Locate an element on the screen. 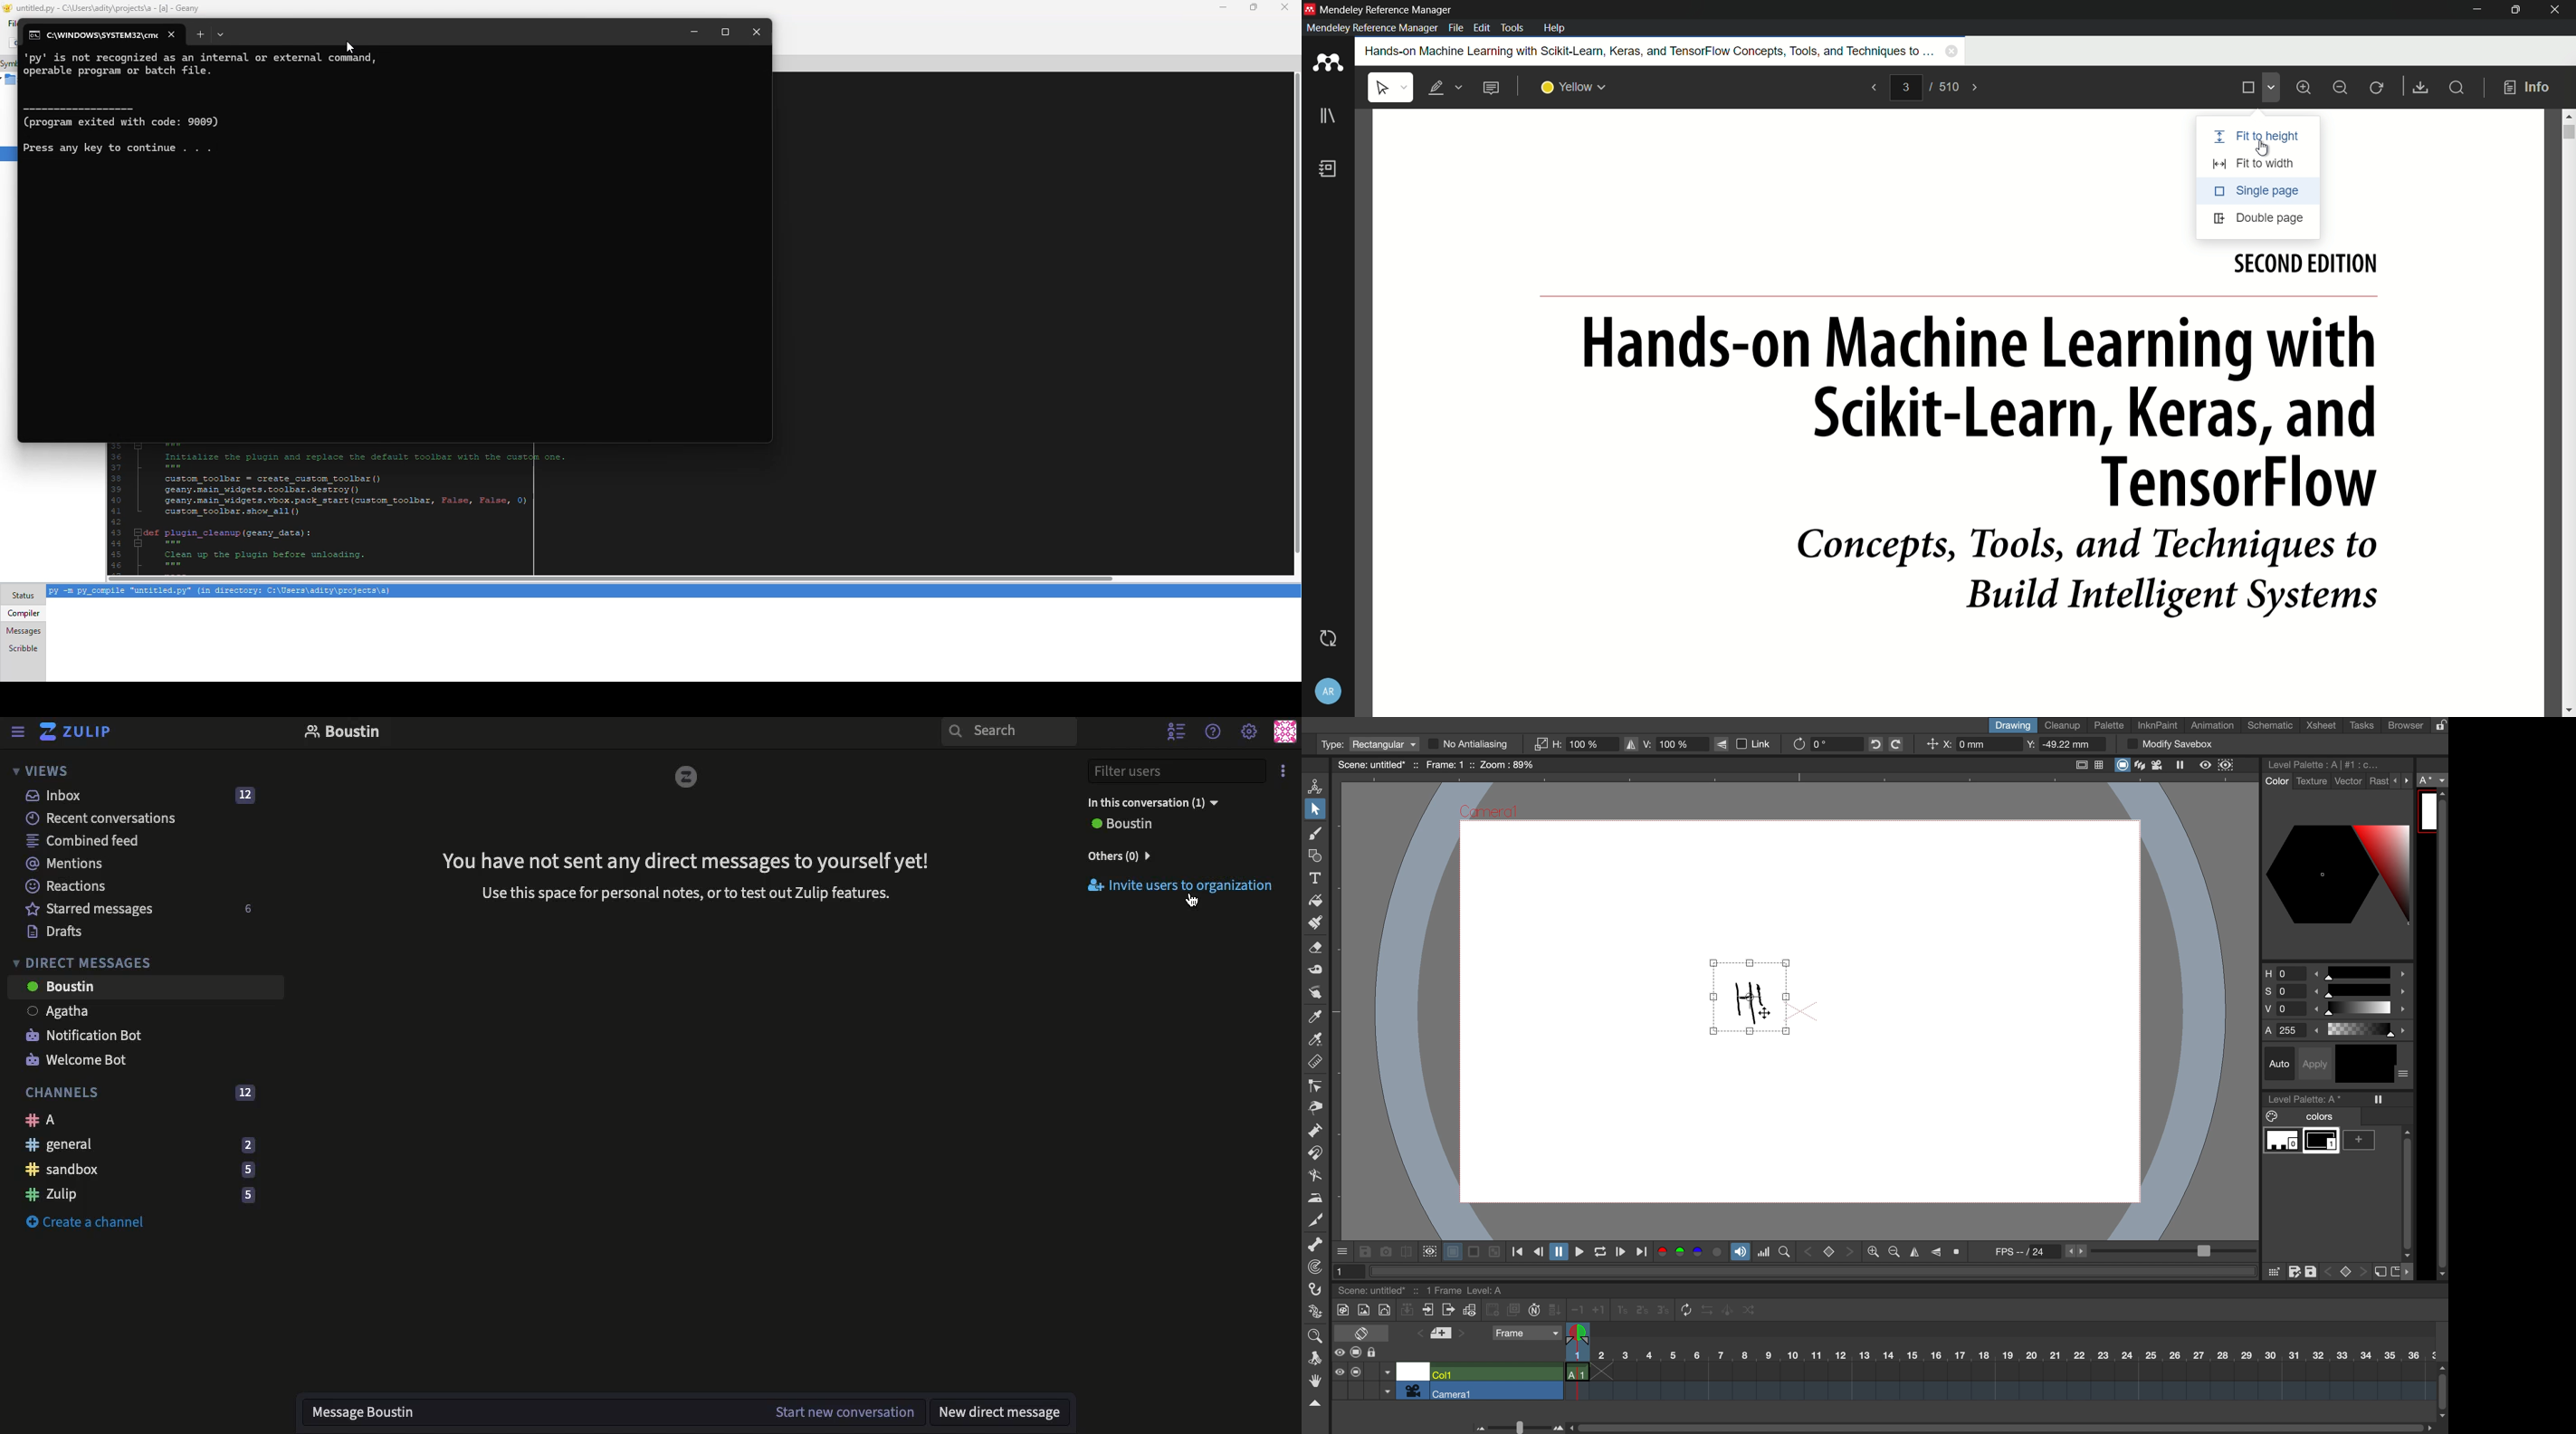  text highlight is located at coordinates (1444, 88).